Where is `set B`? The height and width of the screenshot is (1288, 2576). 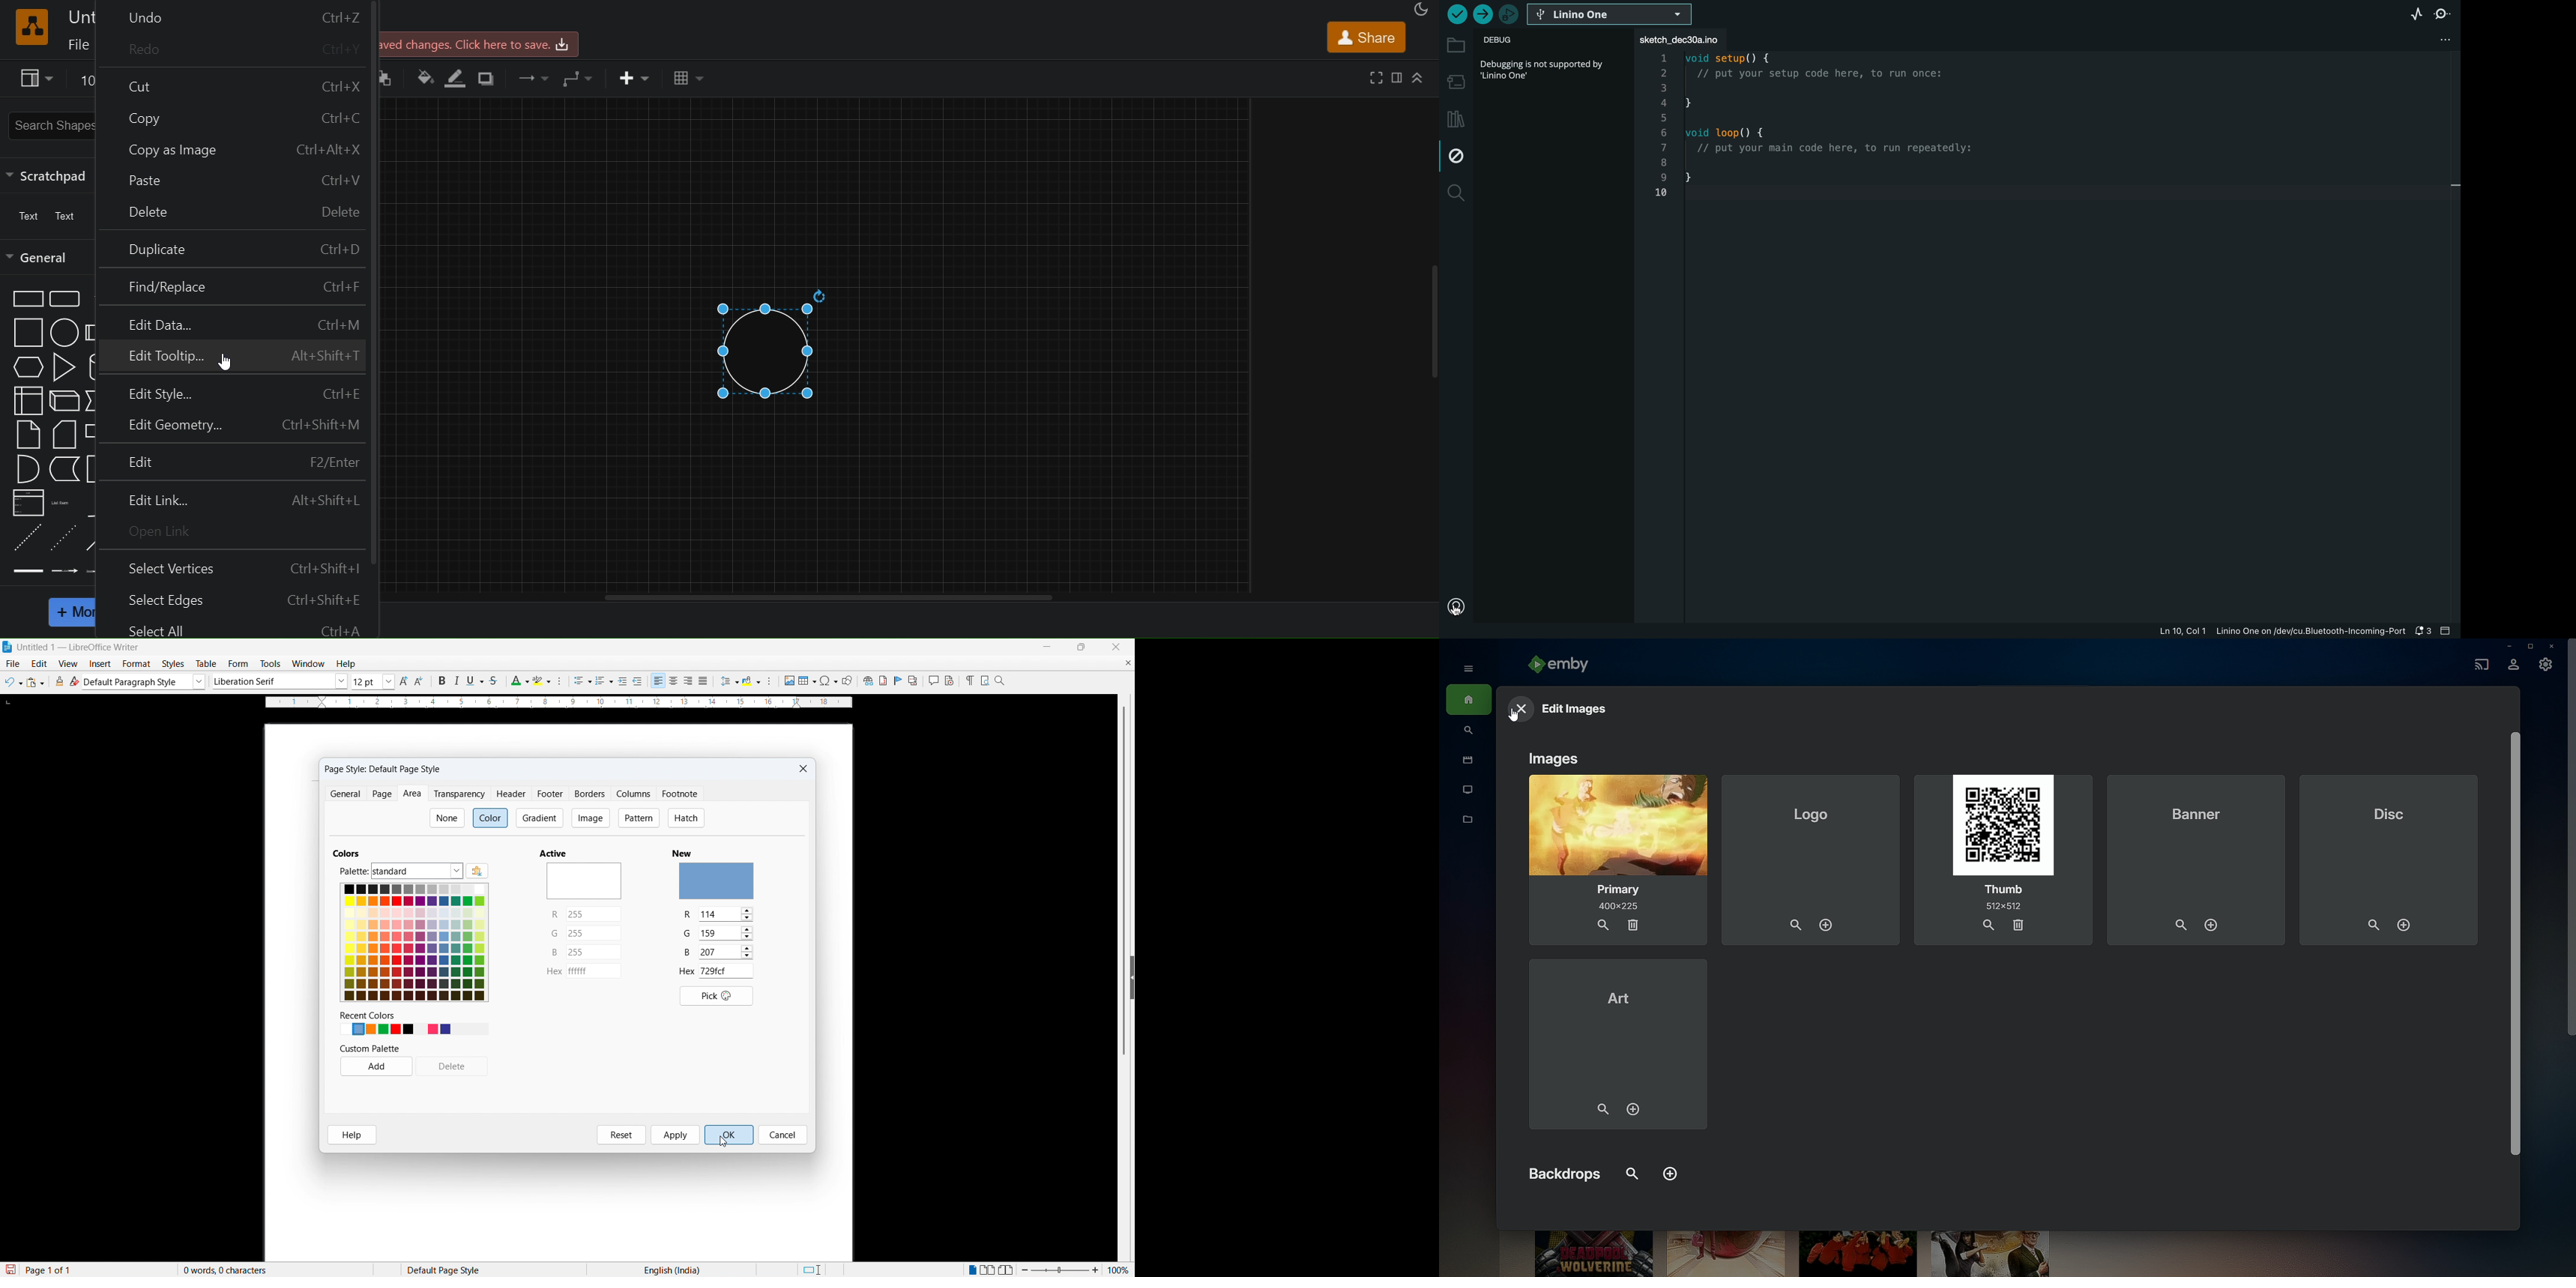 set B is located at coordinates (594, 951).